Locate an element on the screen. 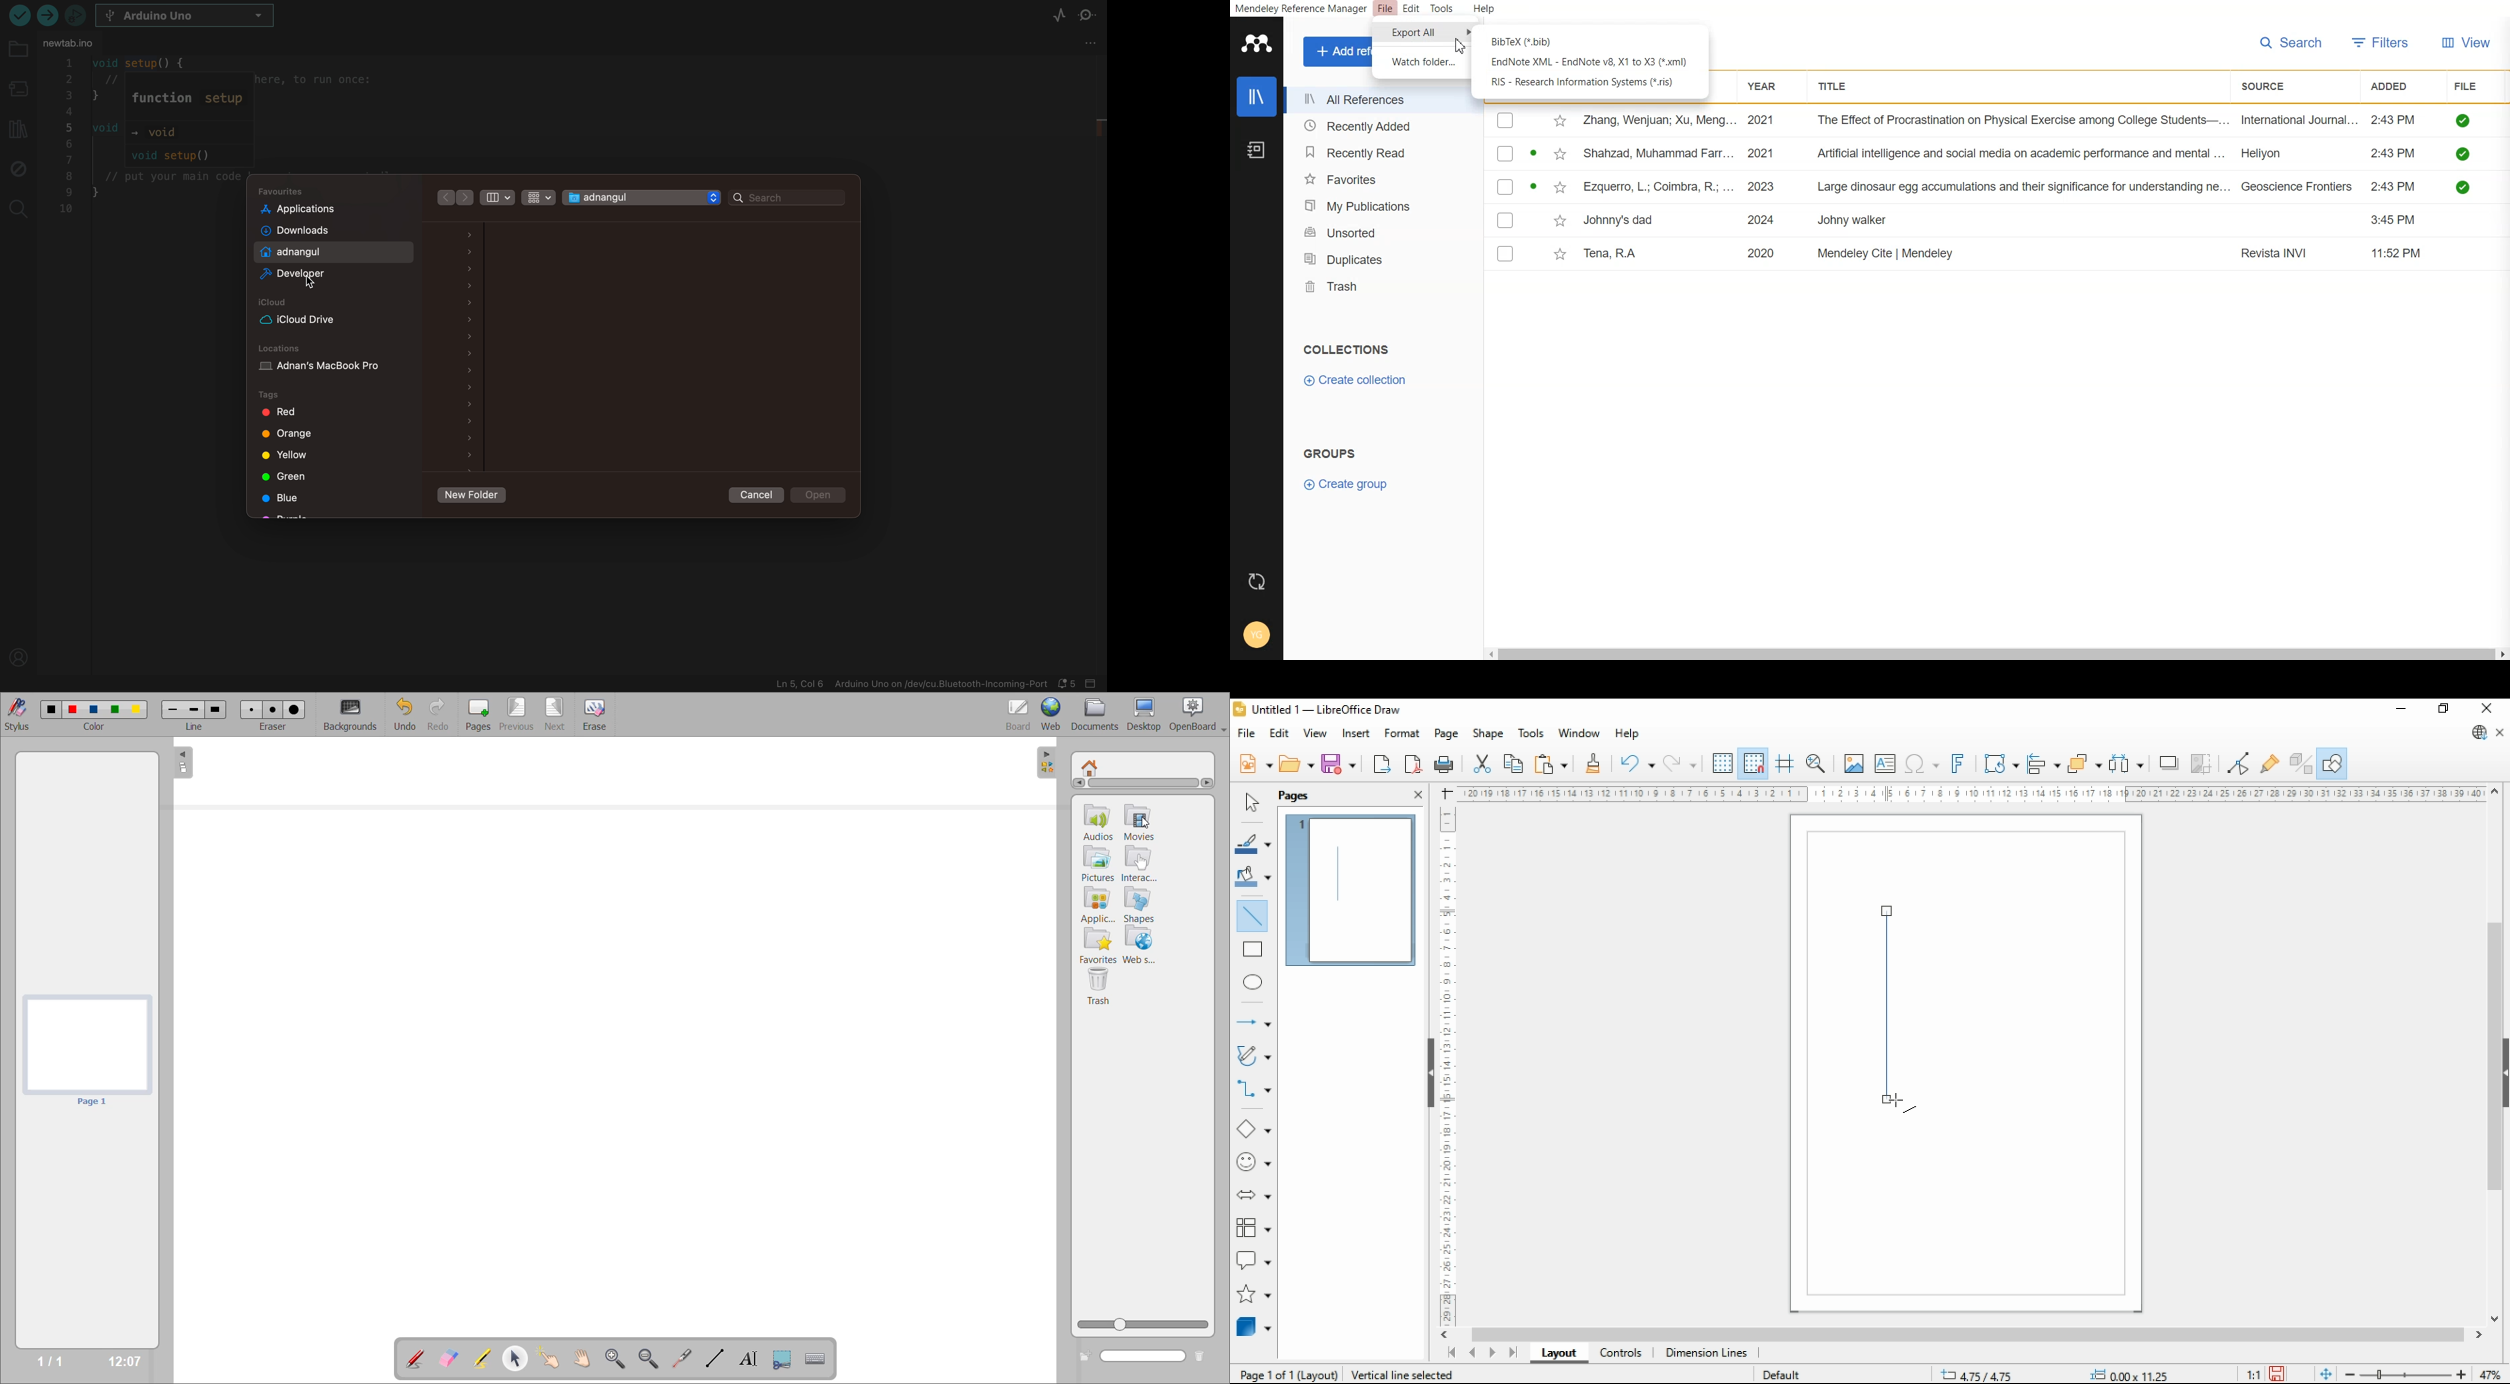 The image size is (2520, 1400). scroll bar is located at coordinates (2497, 1054).